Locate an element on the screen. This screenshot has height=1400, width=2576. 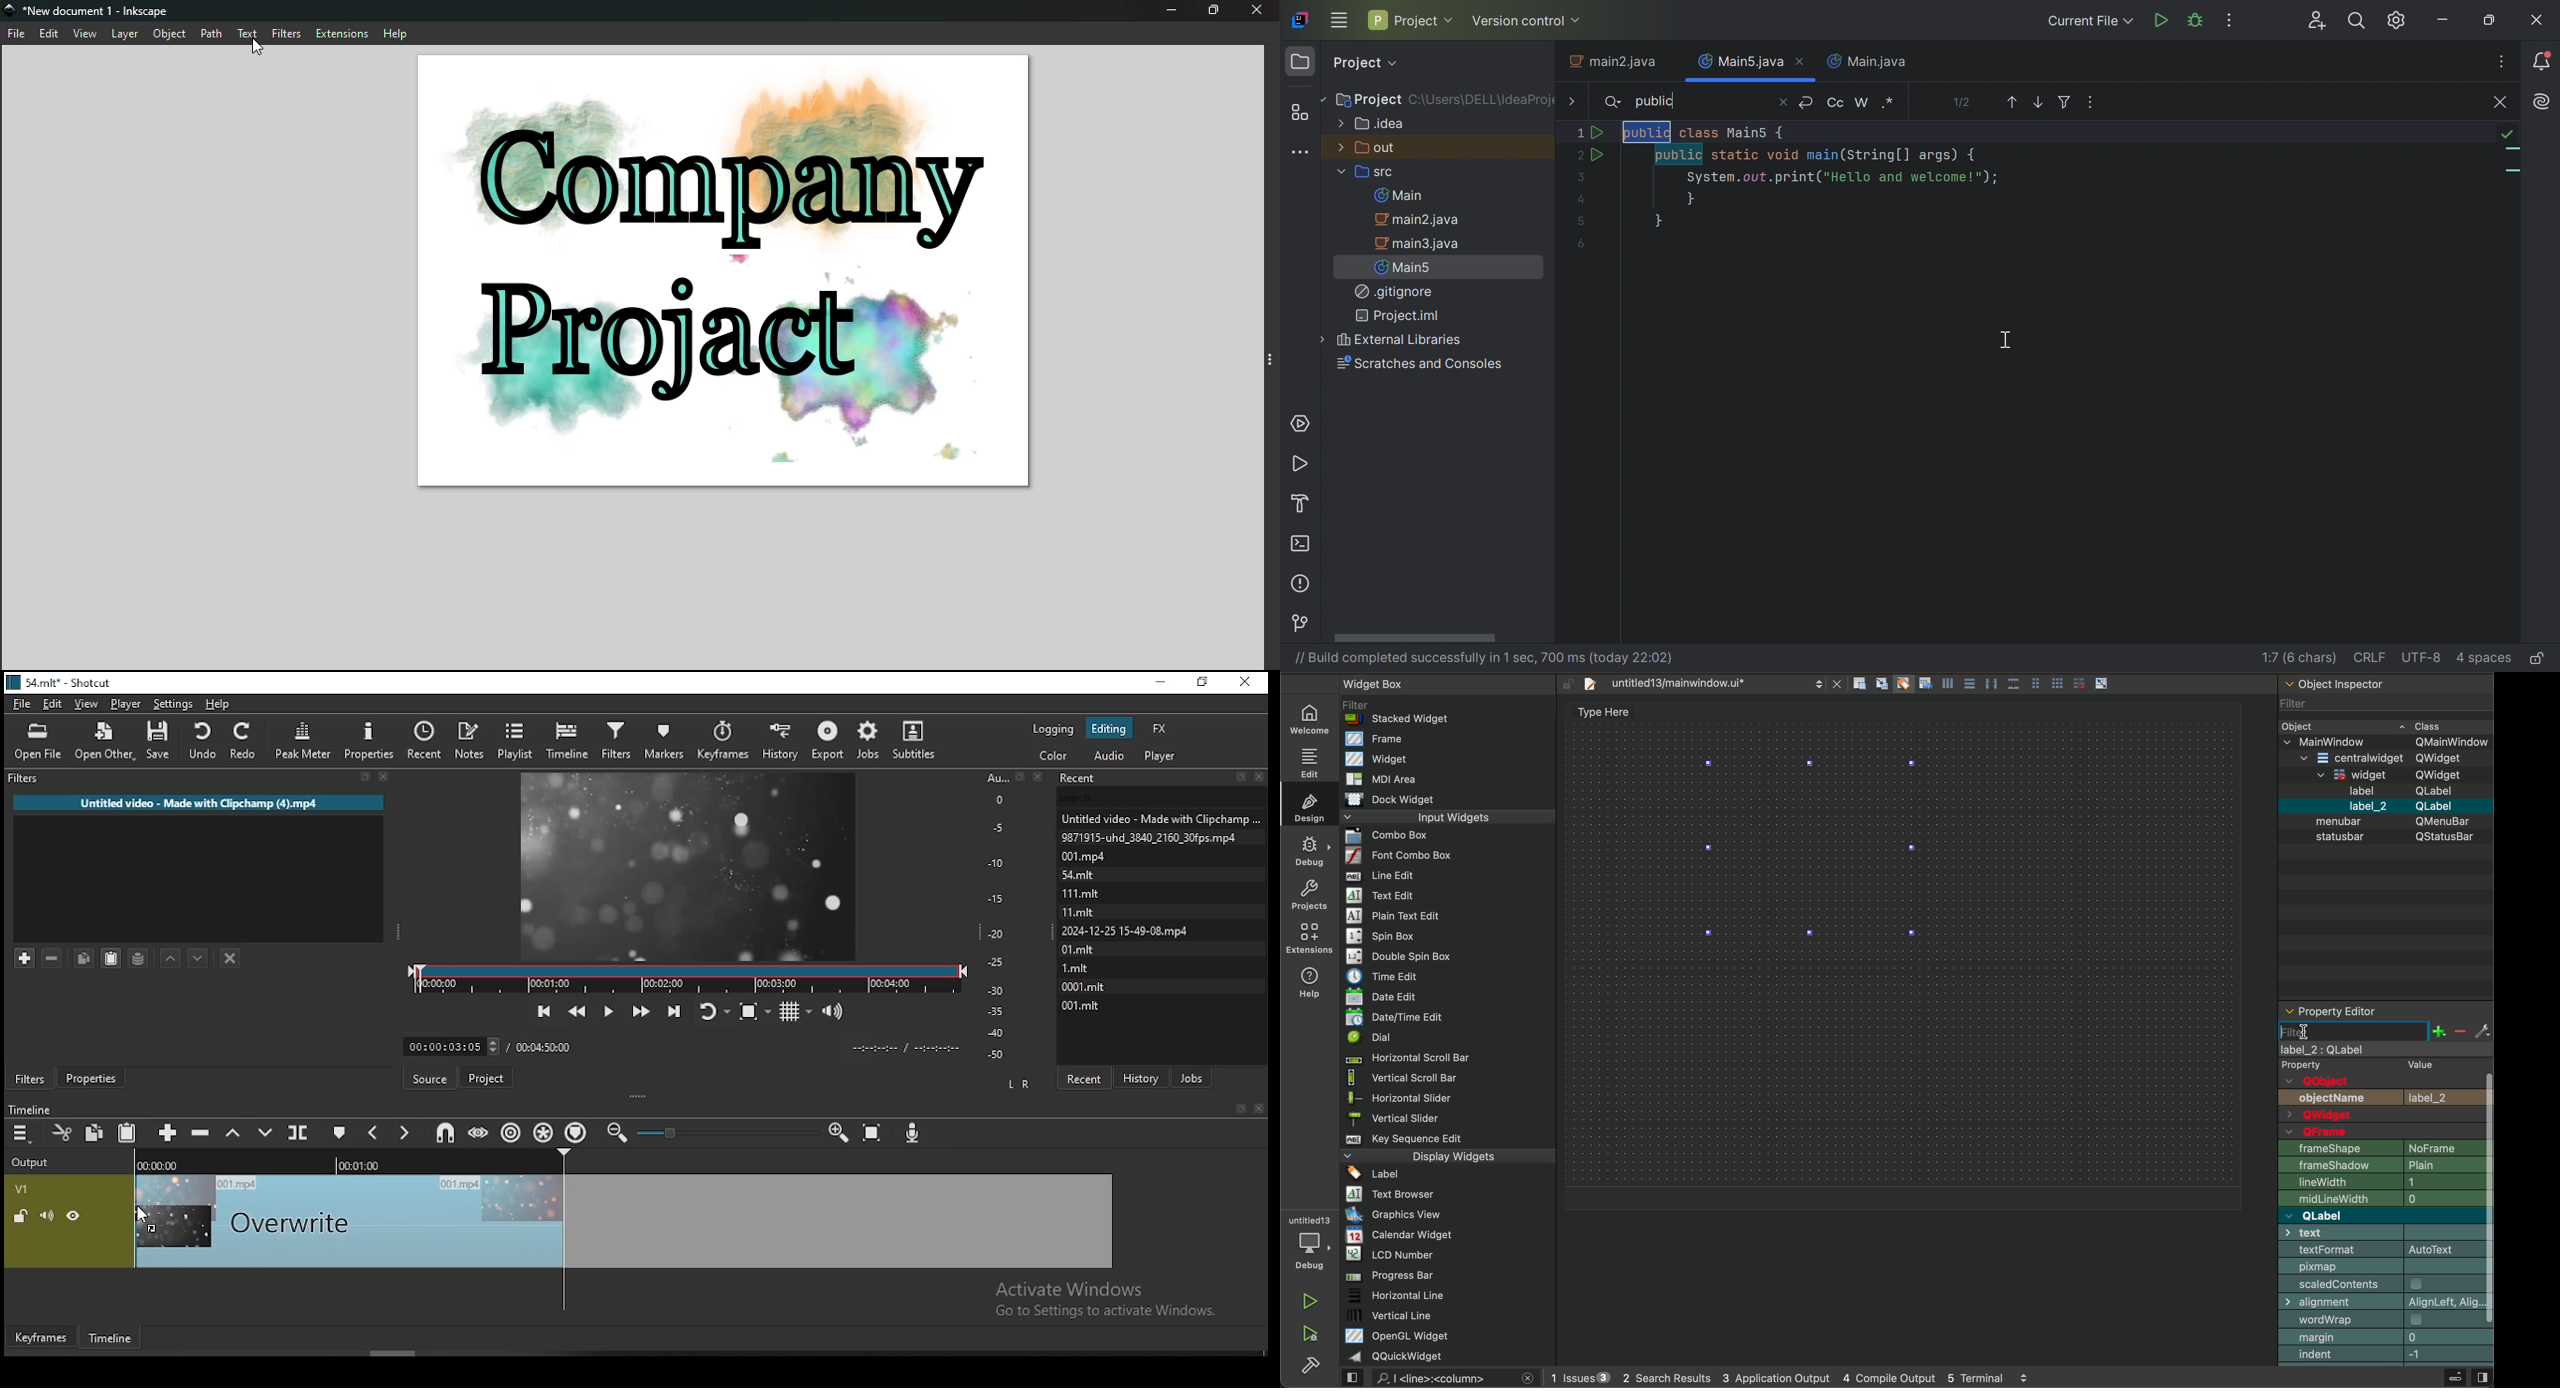
move filter down is located at coordinates (195, 955).